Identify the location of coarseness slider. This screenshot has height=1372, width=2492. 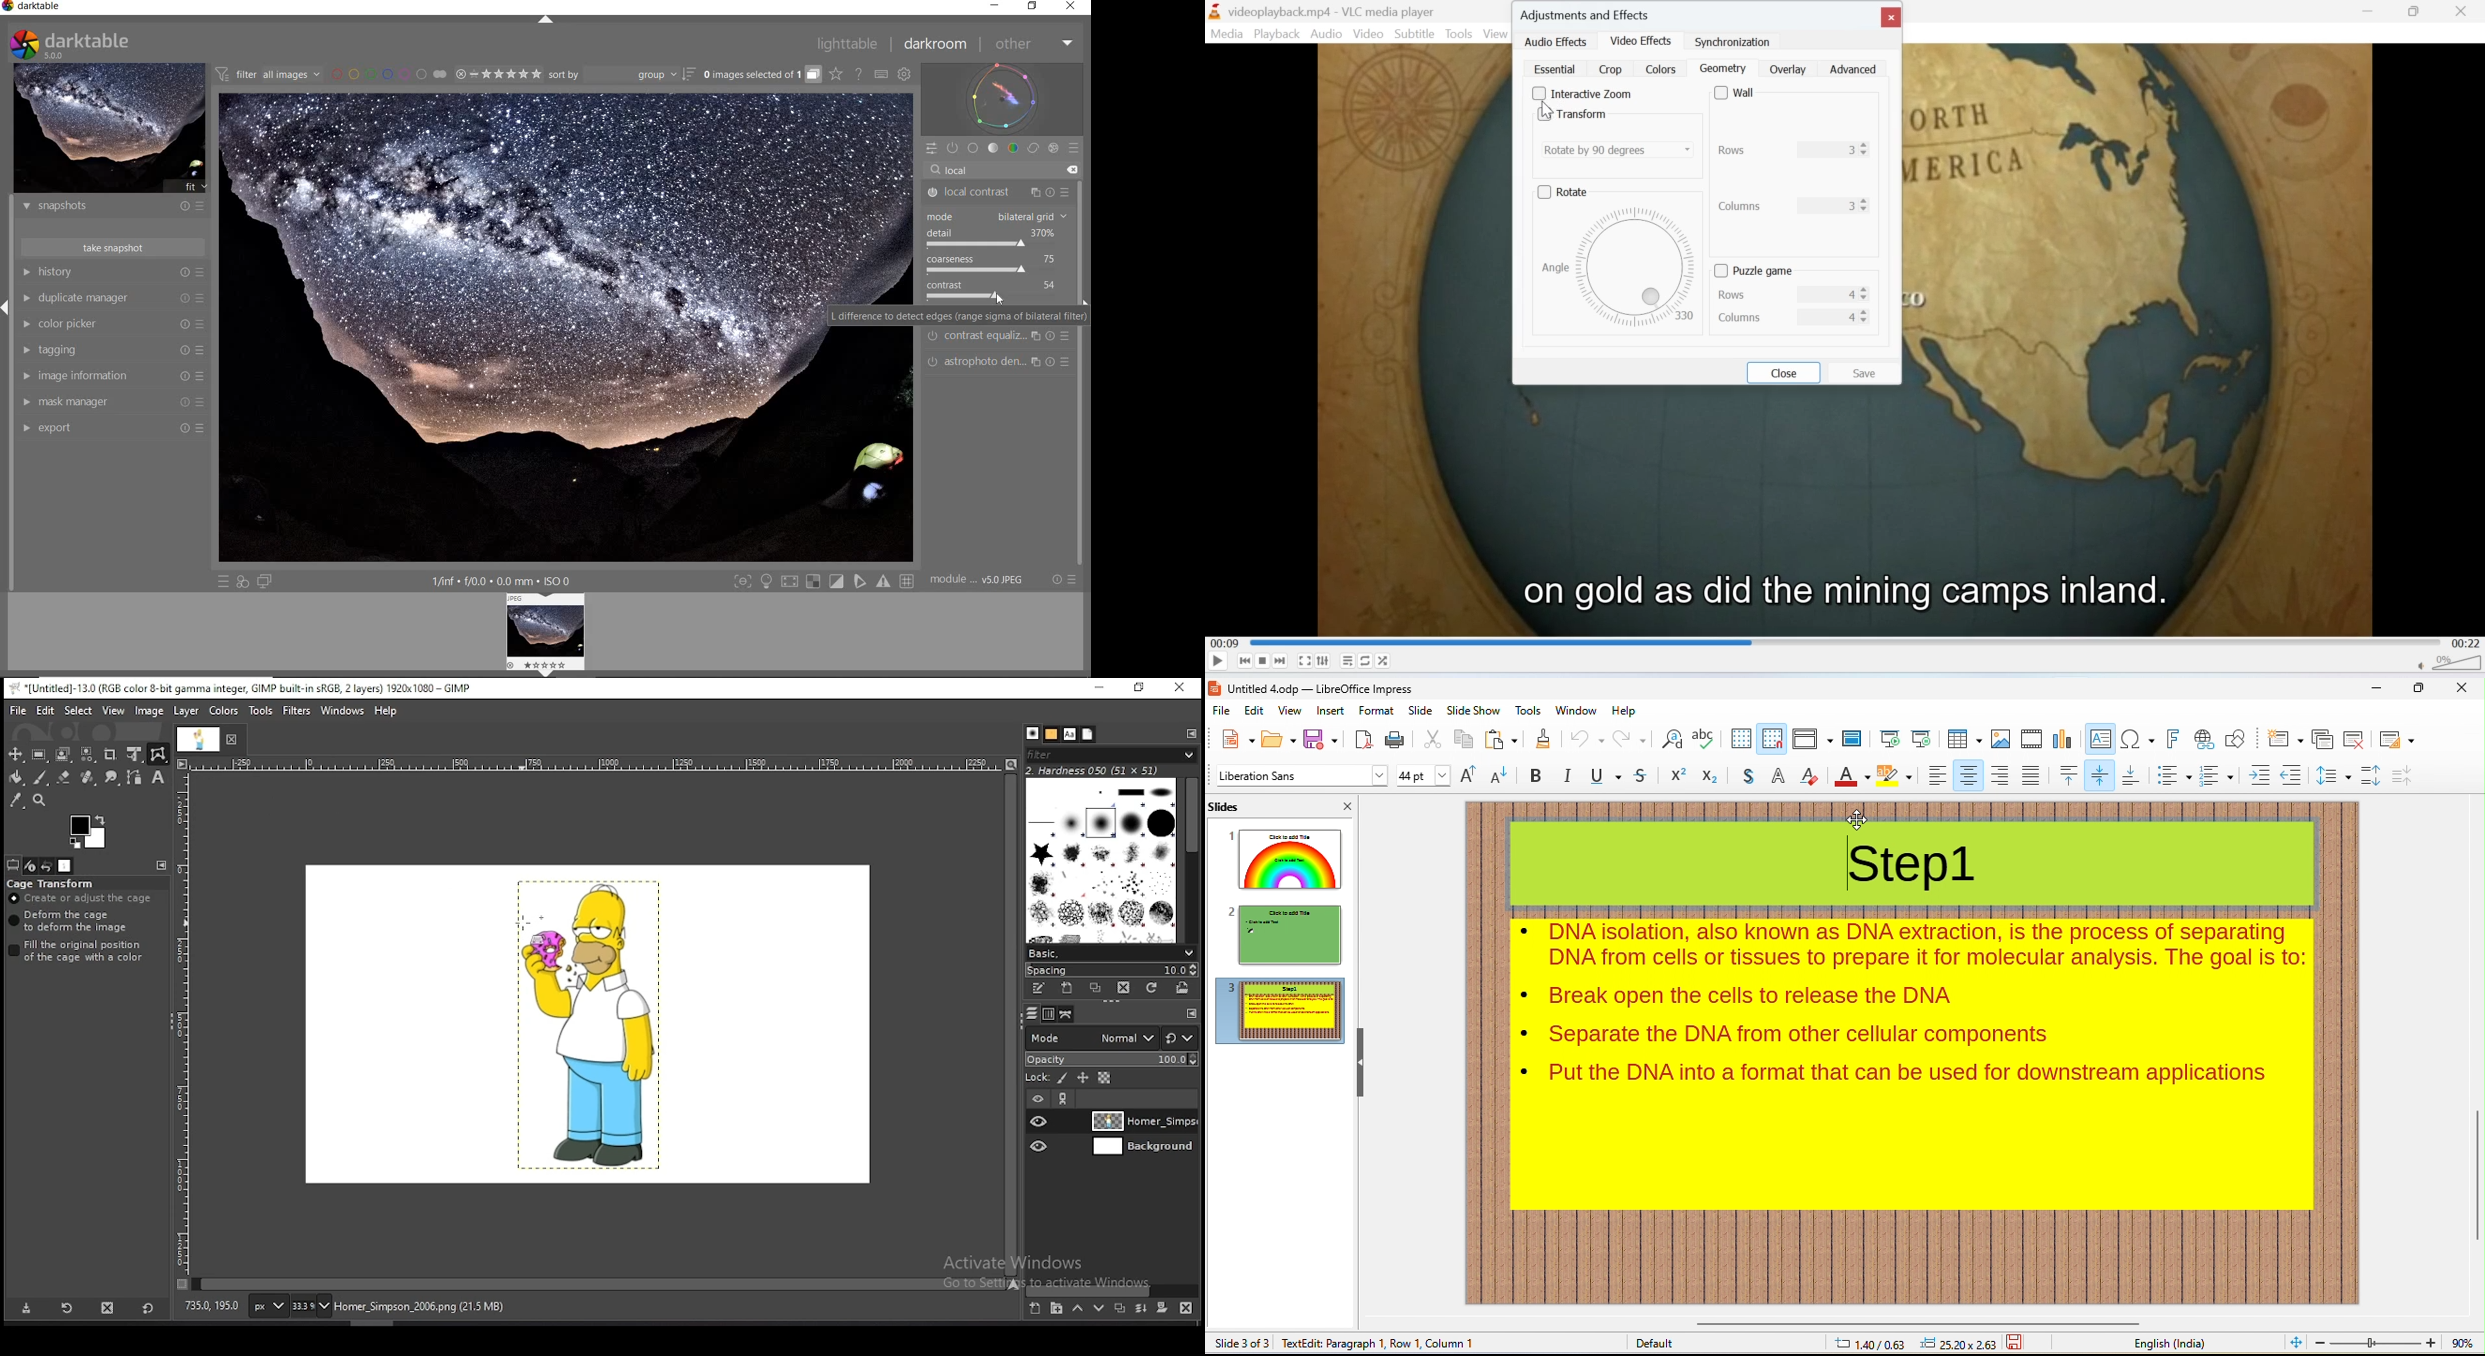
(975, 270).